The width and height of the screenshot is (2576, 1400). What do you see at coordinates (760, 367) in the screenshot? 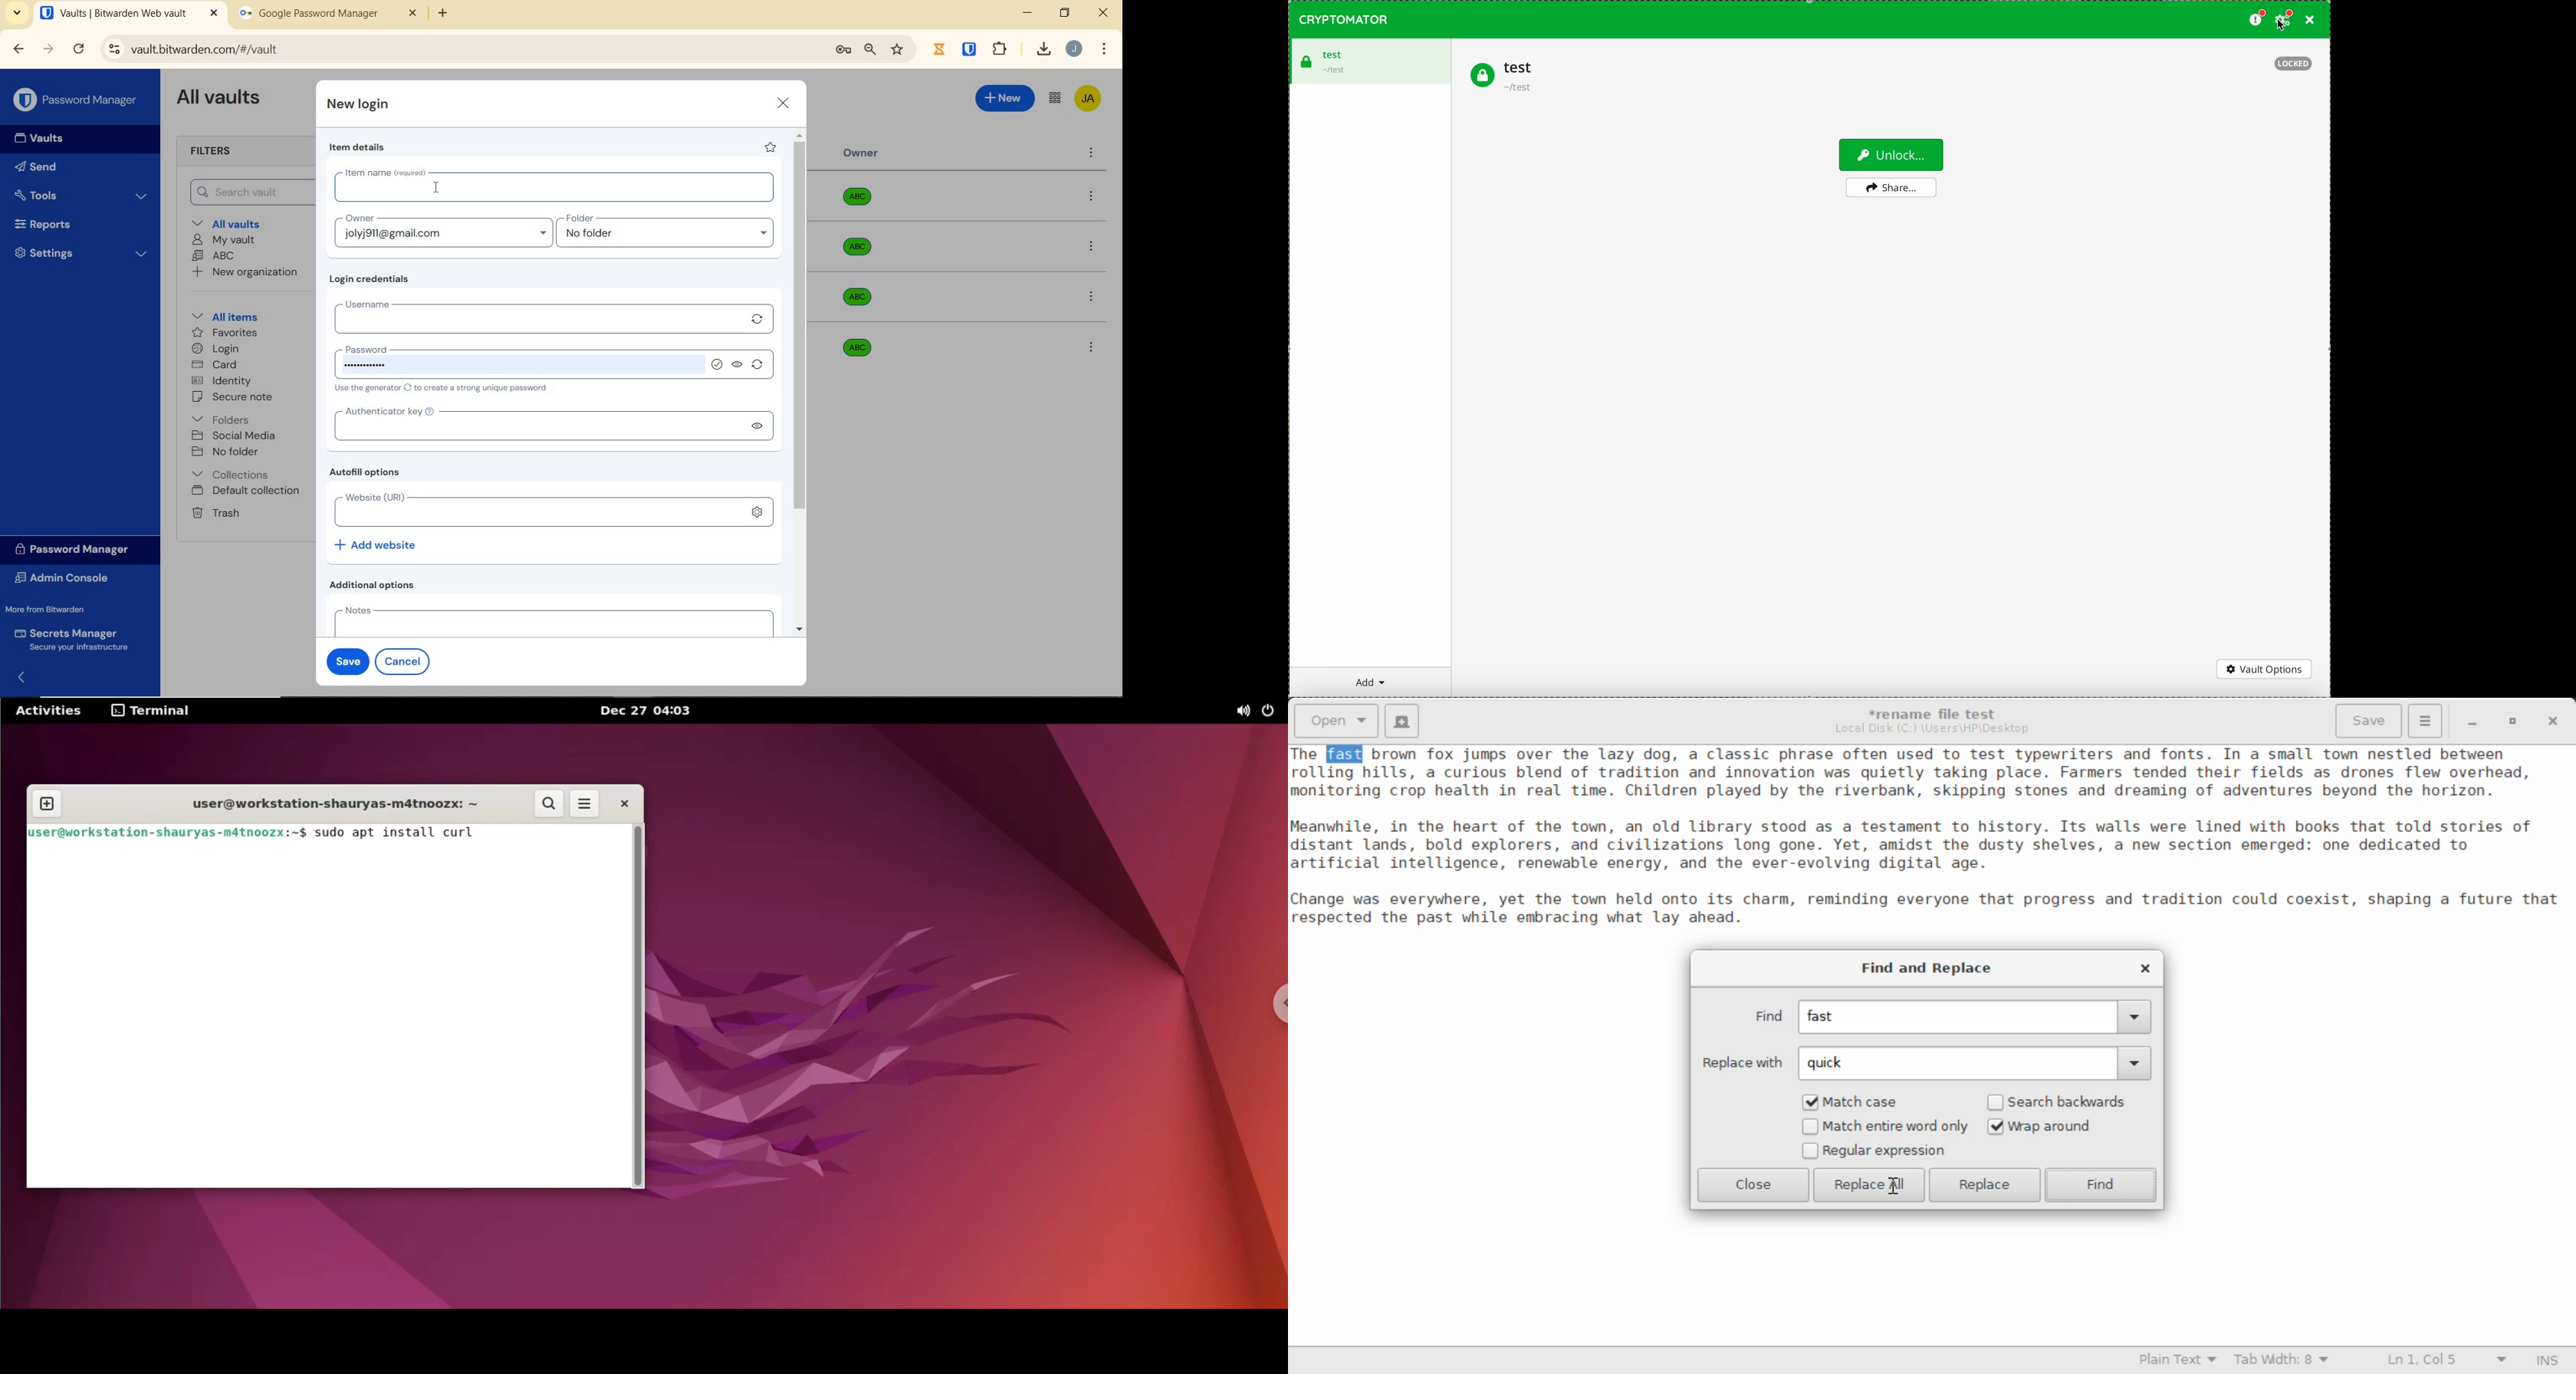
I see `generate` at bounding box center [760, 367].